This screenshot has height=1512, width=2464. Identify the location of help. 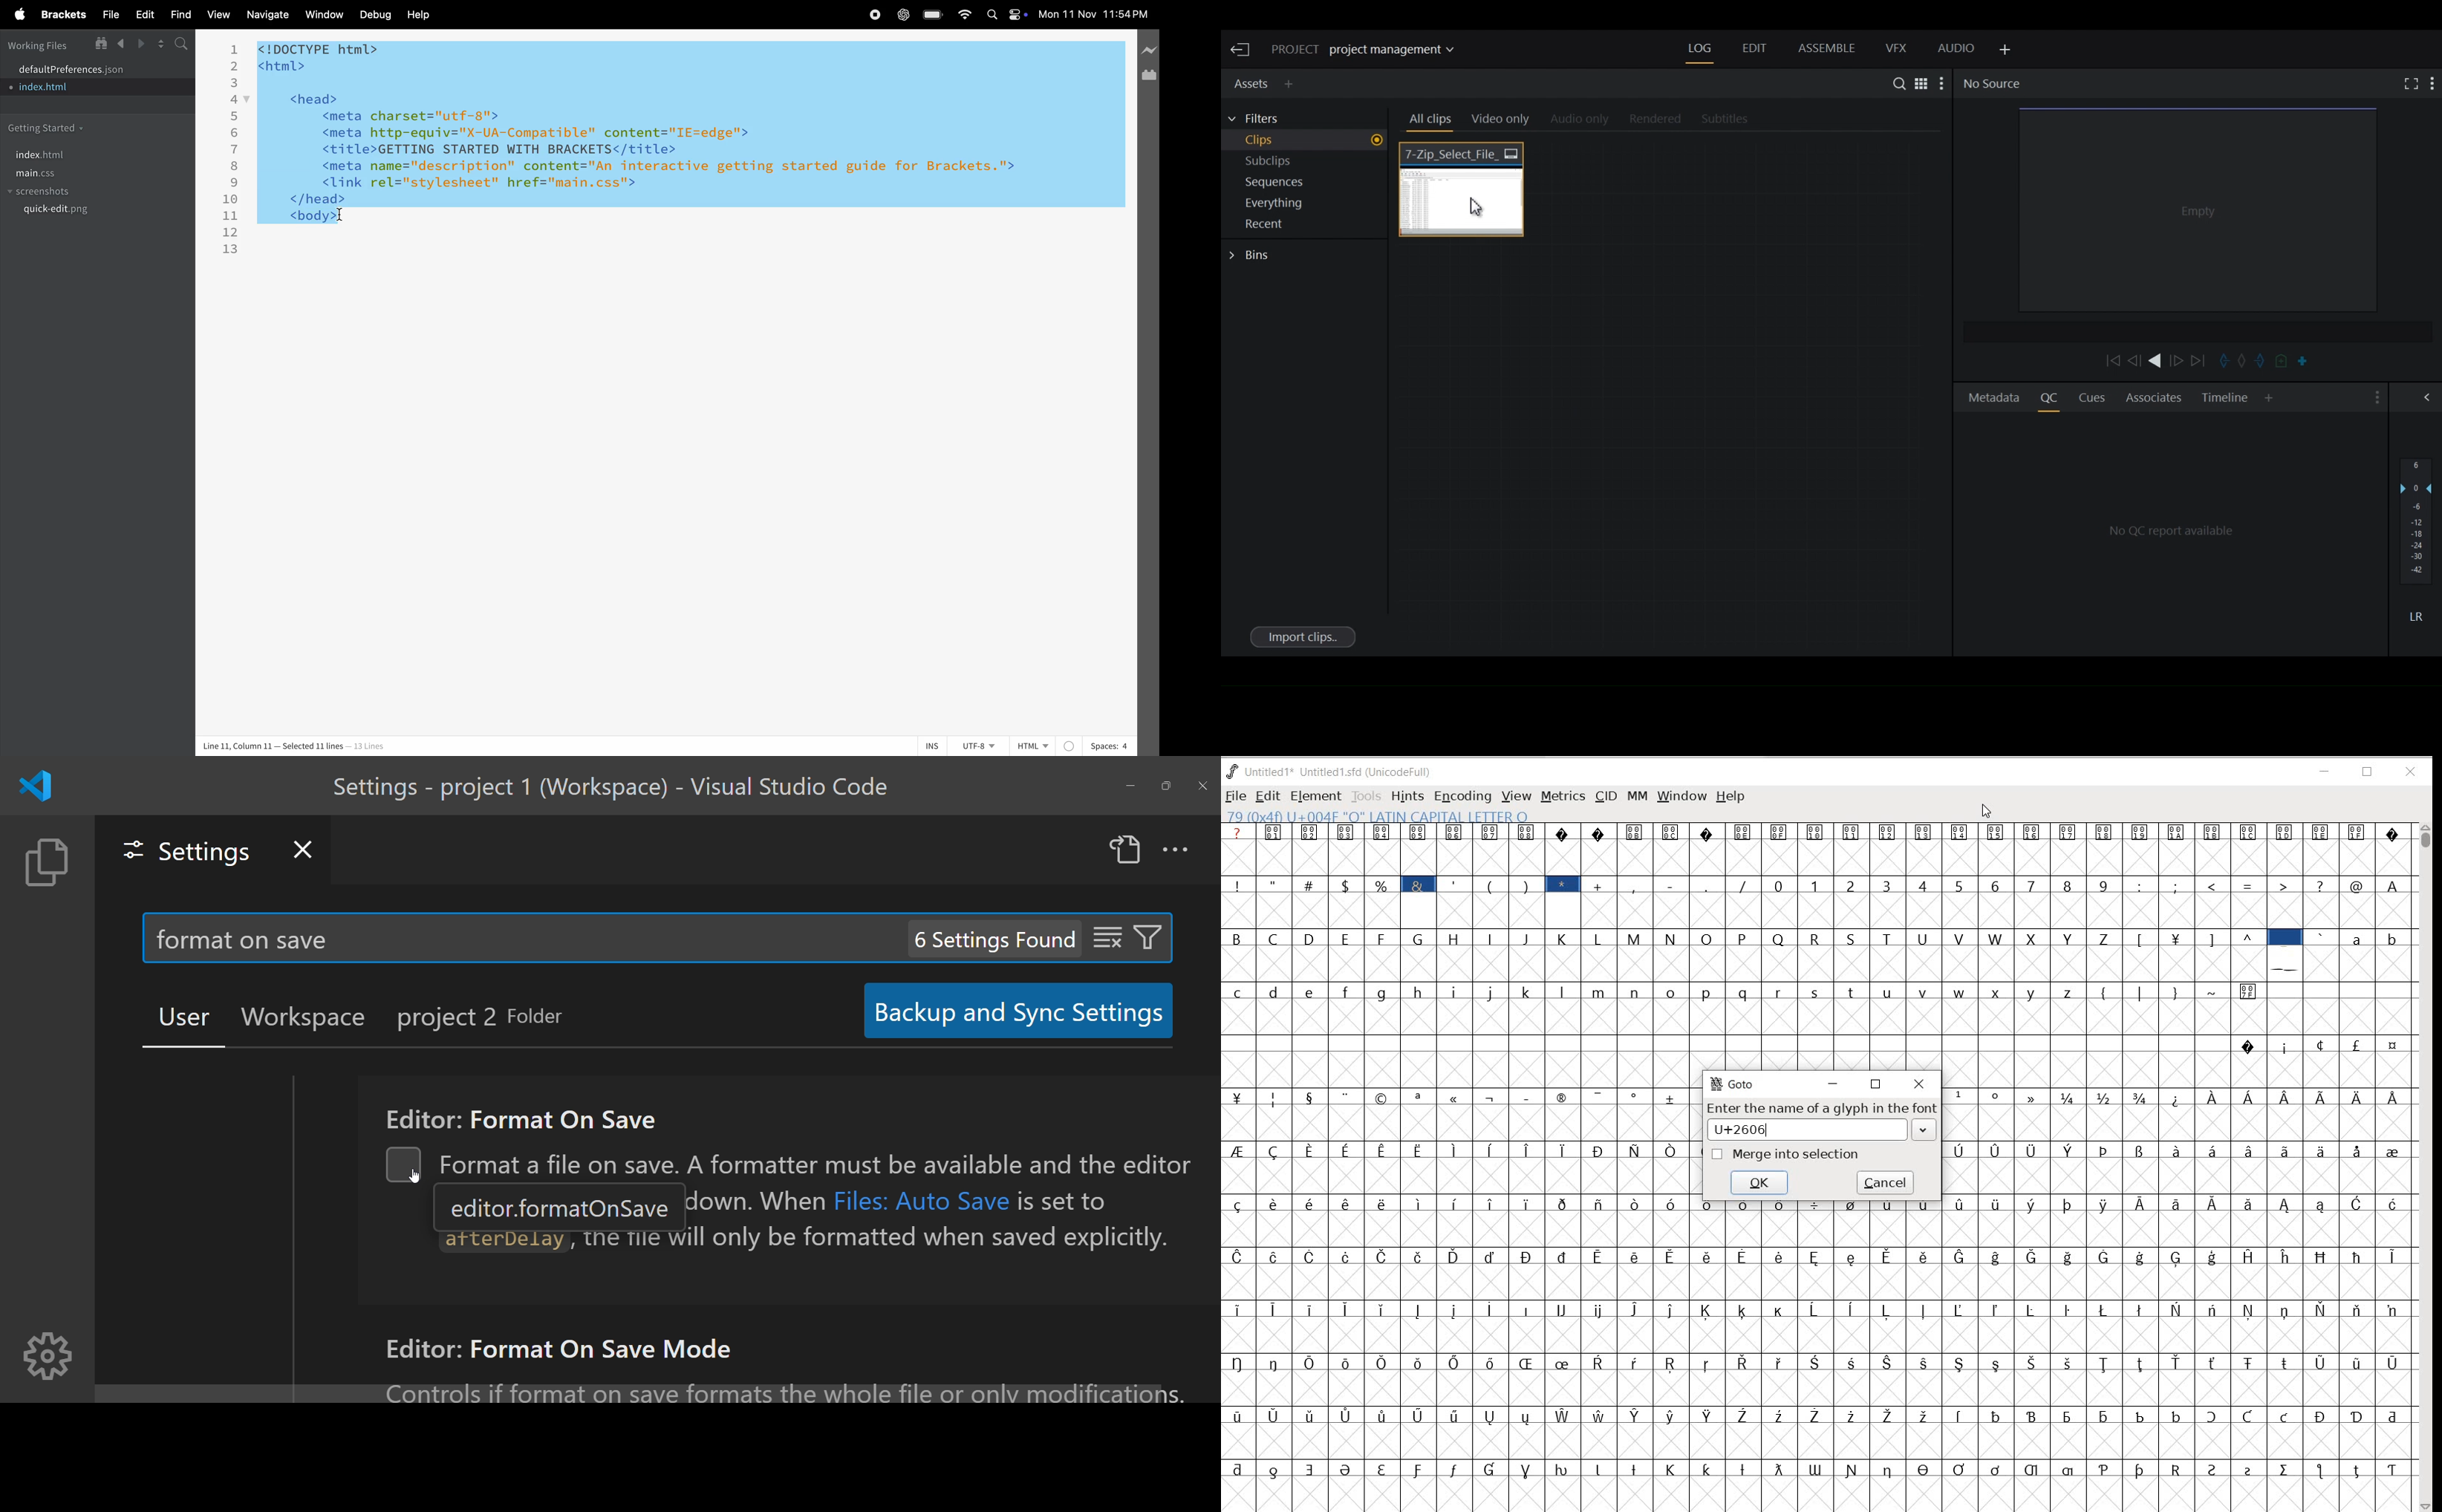
(419, 15).